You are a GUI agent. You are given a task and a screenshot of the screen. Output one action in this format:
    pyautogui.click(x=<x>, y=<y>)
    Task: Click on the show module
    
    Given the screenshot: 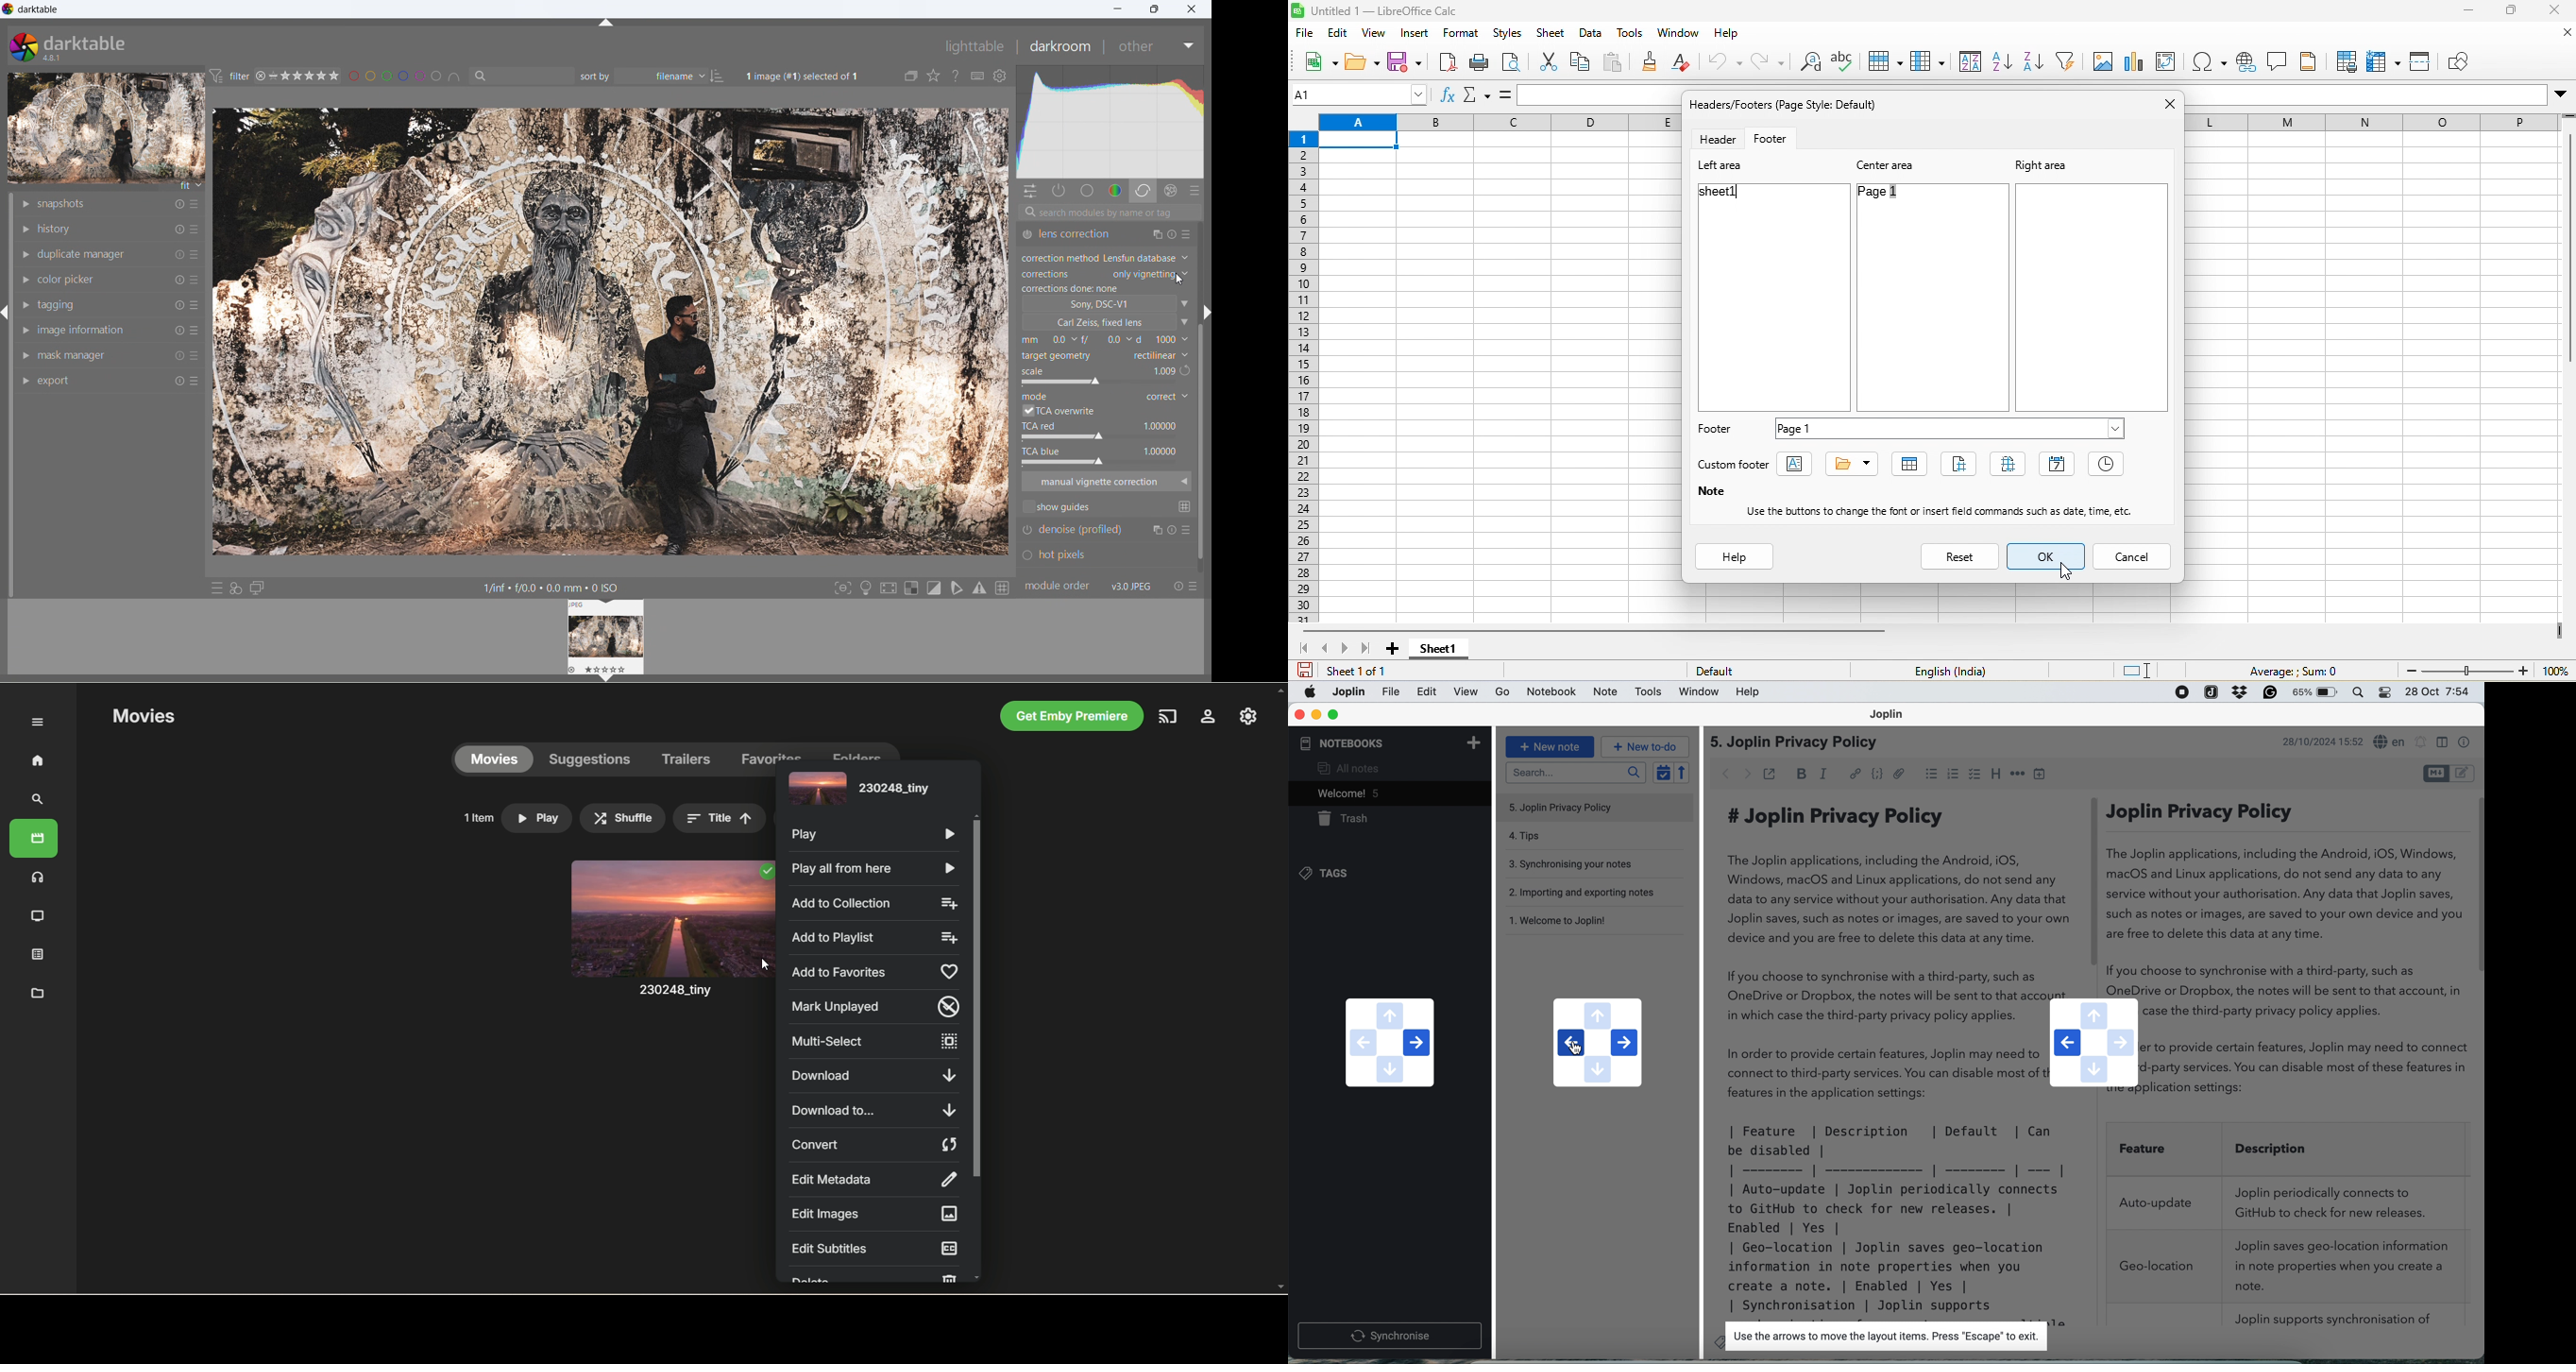 What is the action you would take?
    pyautogui.click(x=27, y=254)
    